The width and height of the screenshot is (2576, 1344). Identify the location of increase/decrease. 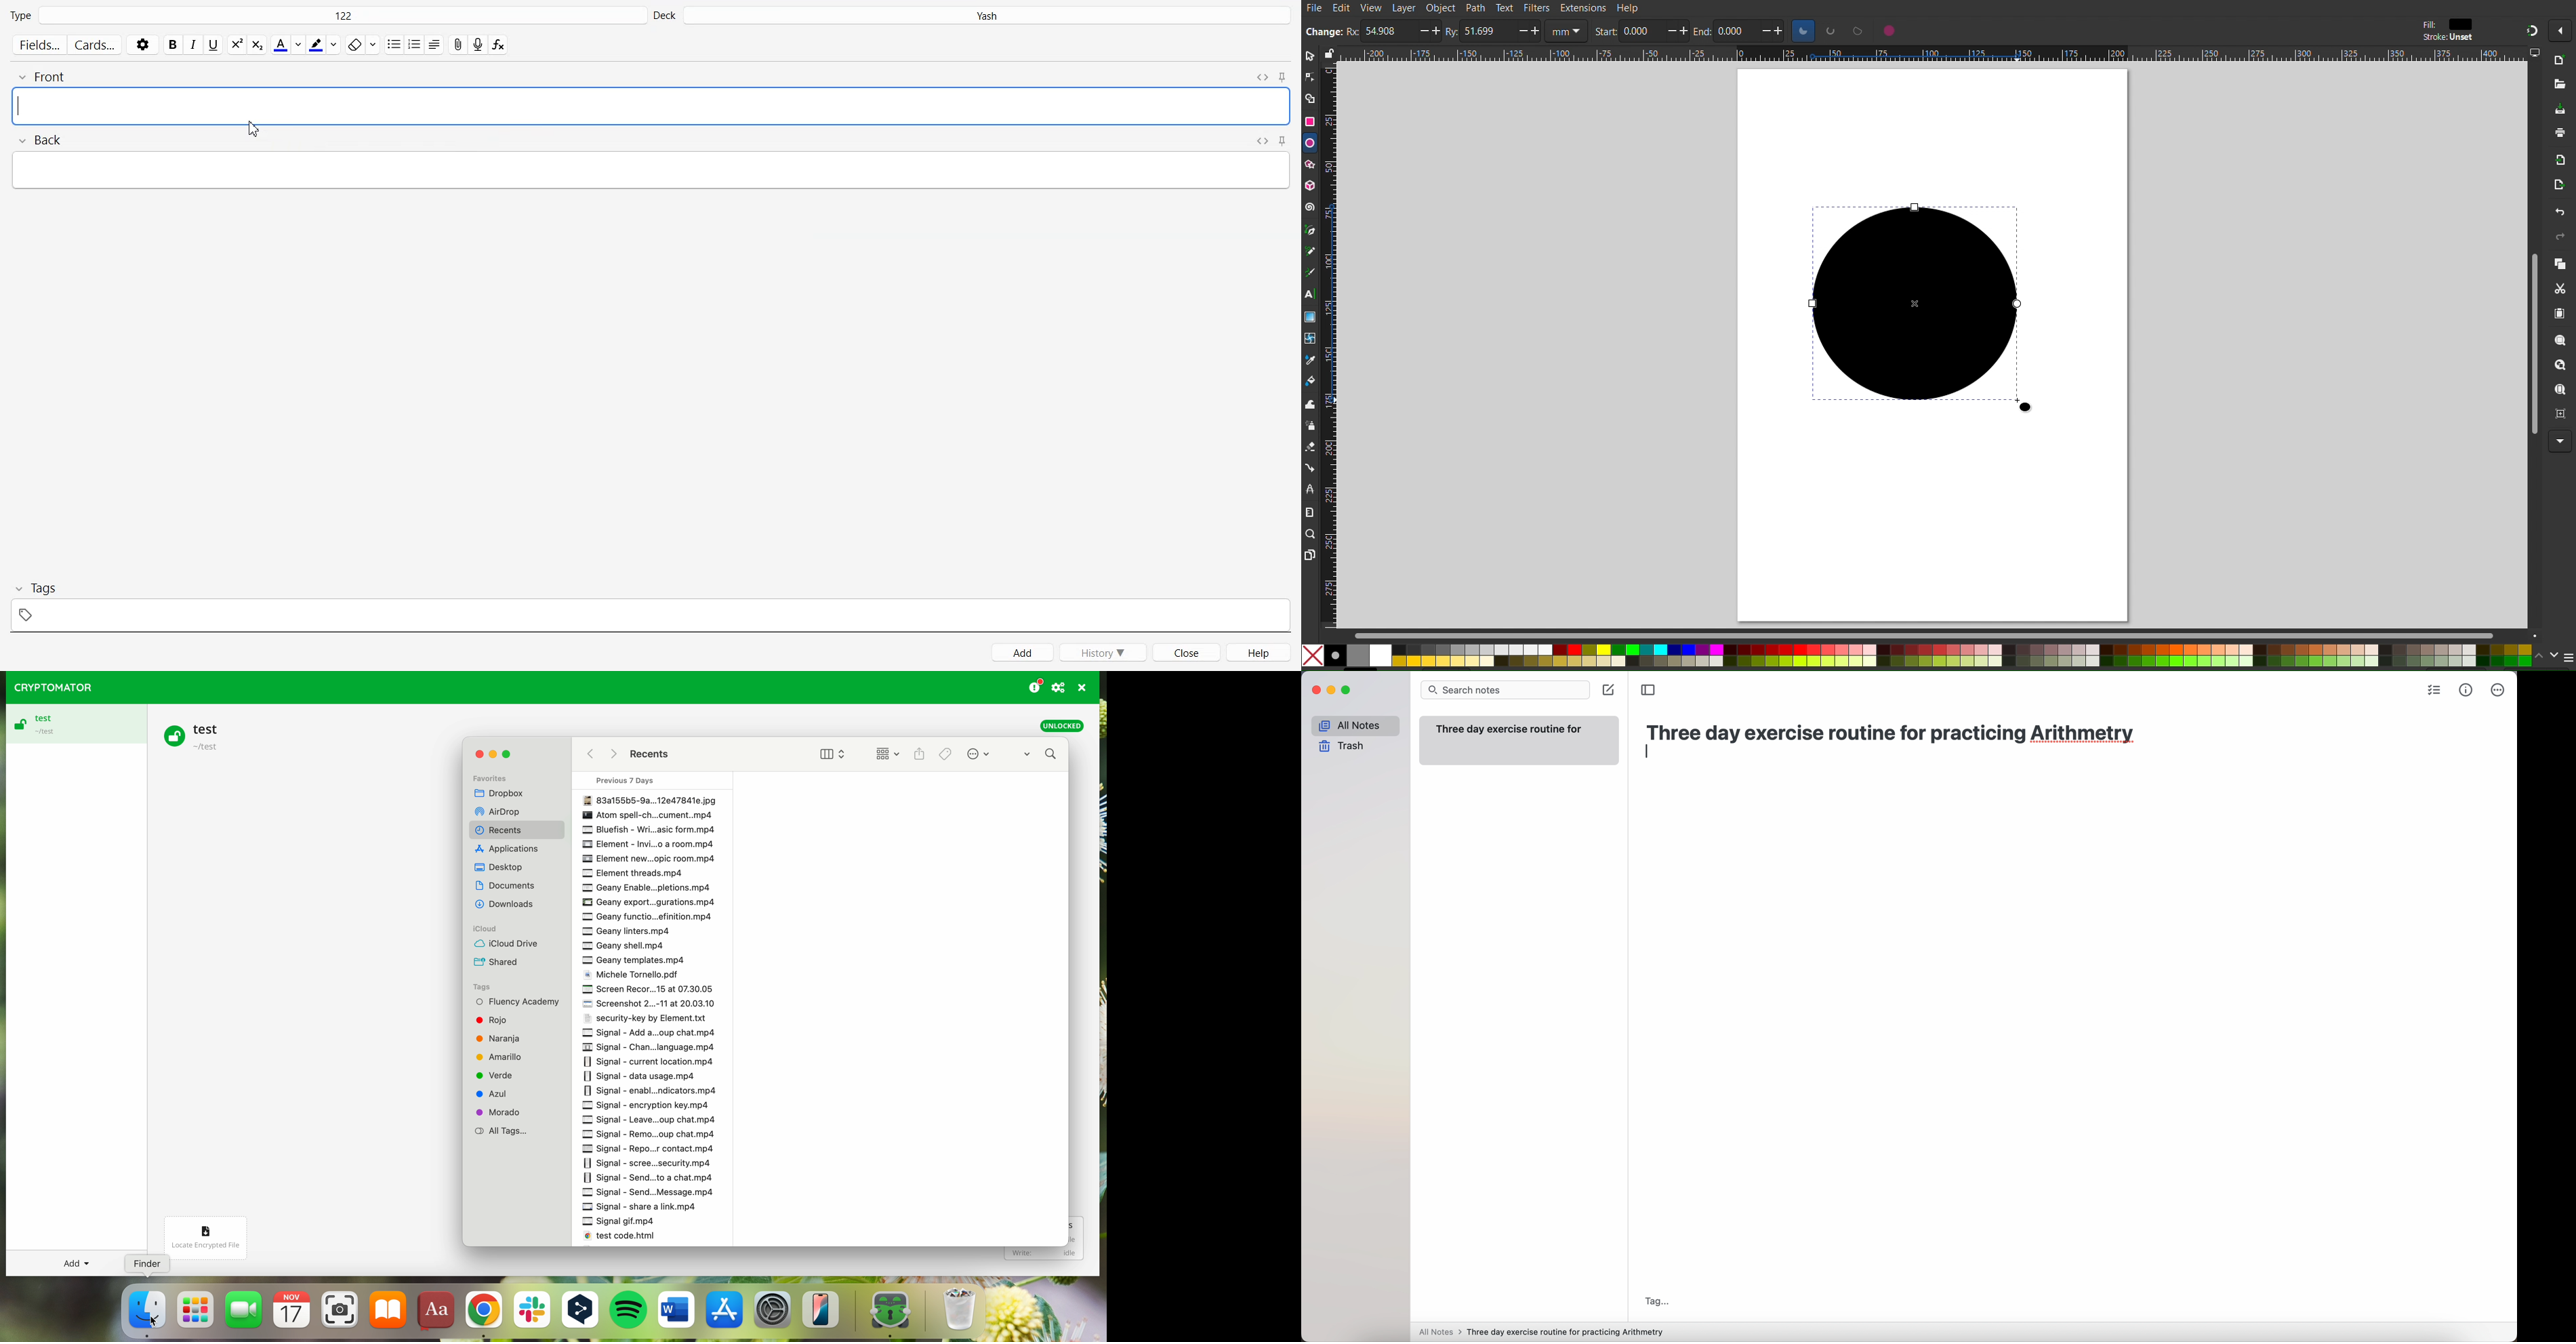
(1679, 31).